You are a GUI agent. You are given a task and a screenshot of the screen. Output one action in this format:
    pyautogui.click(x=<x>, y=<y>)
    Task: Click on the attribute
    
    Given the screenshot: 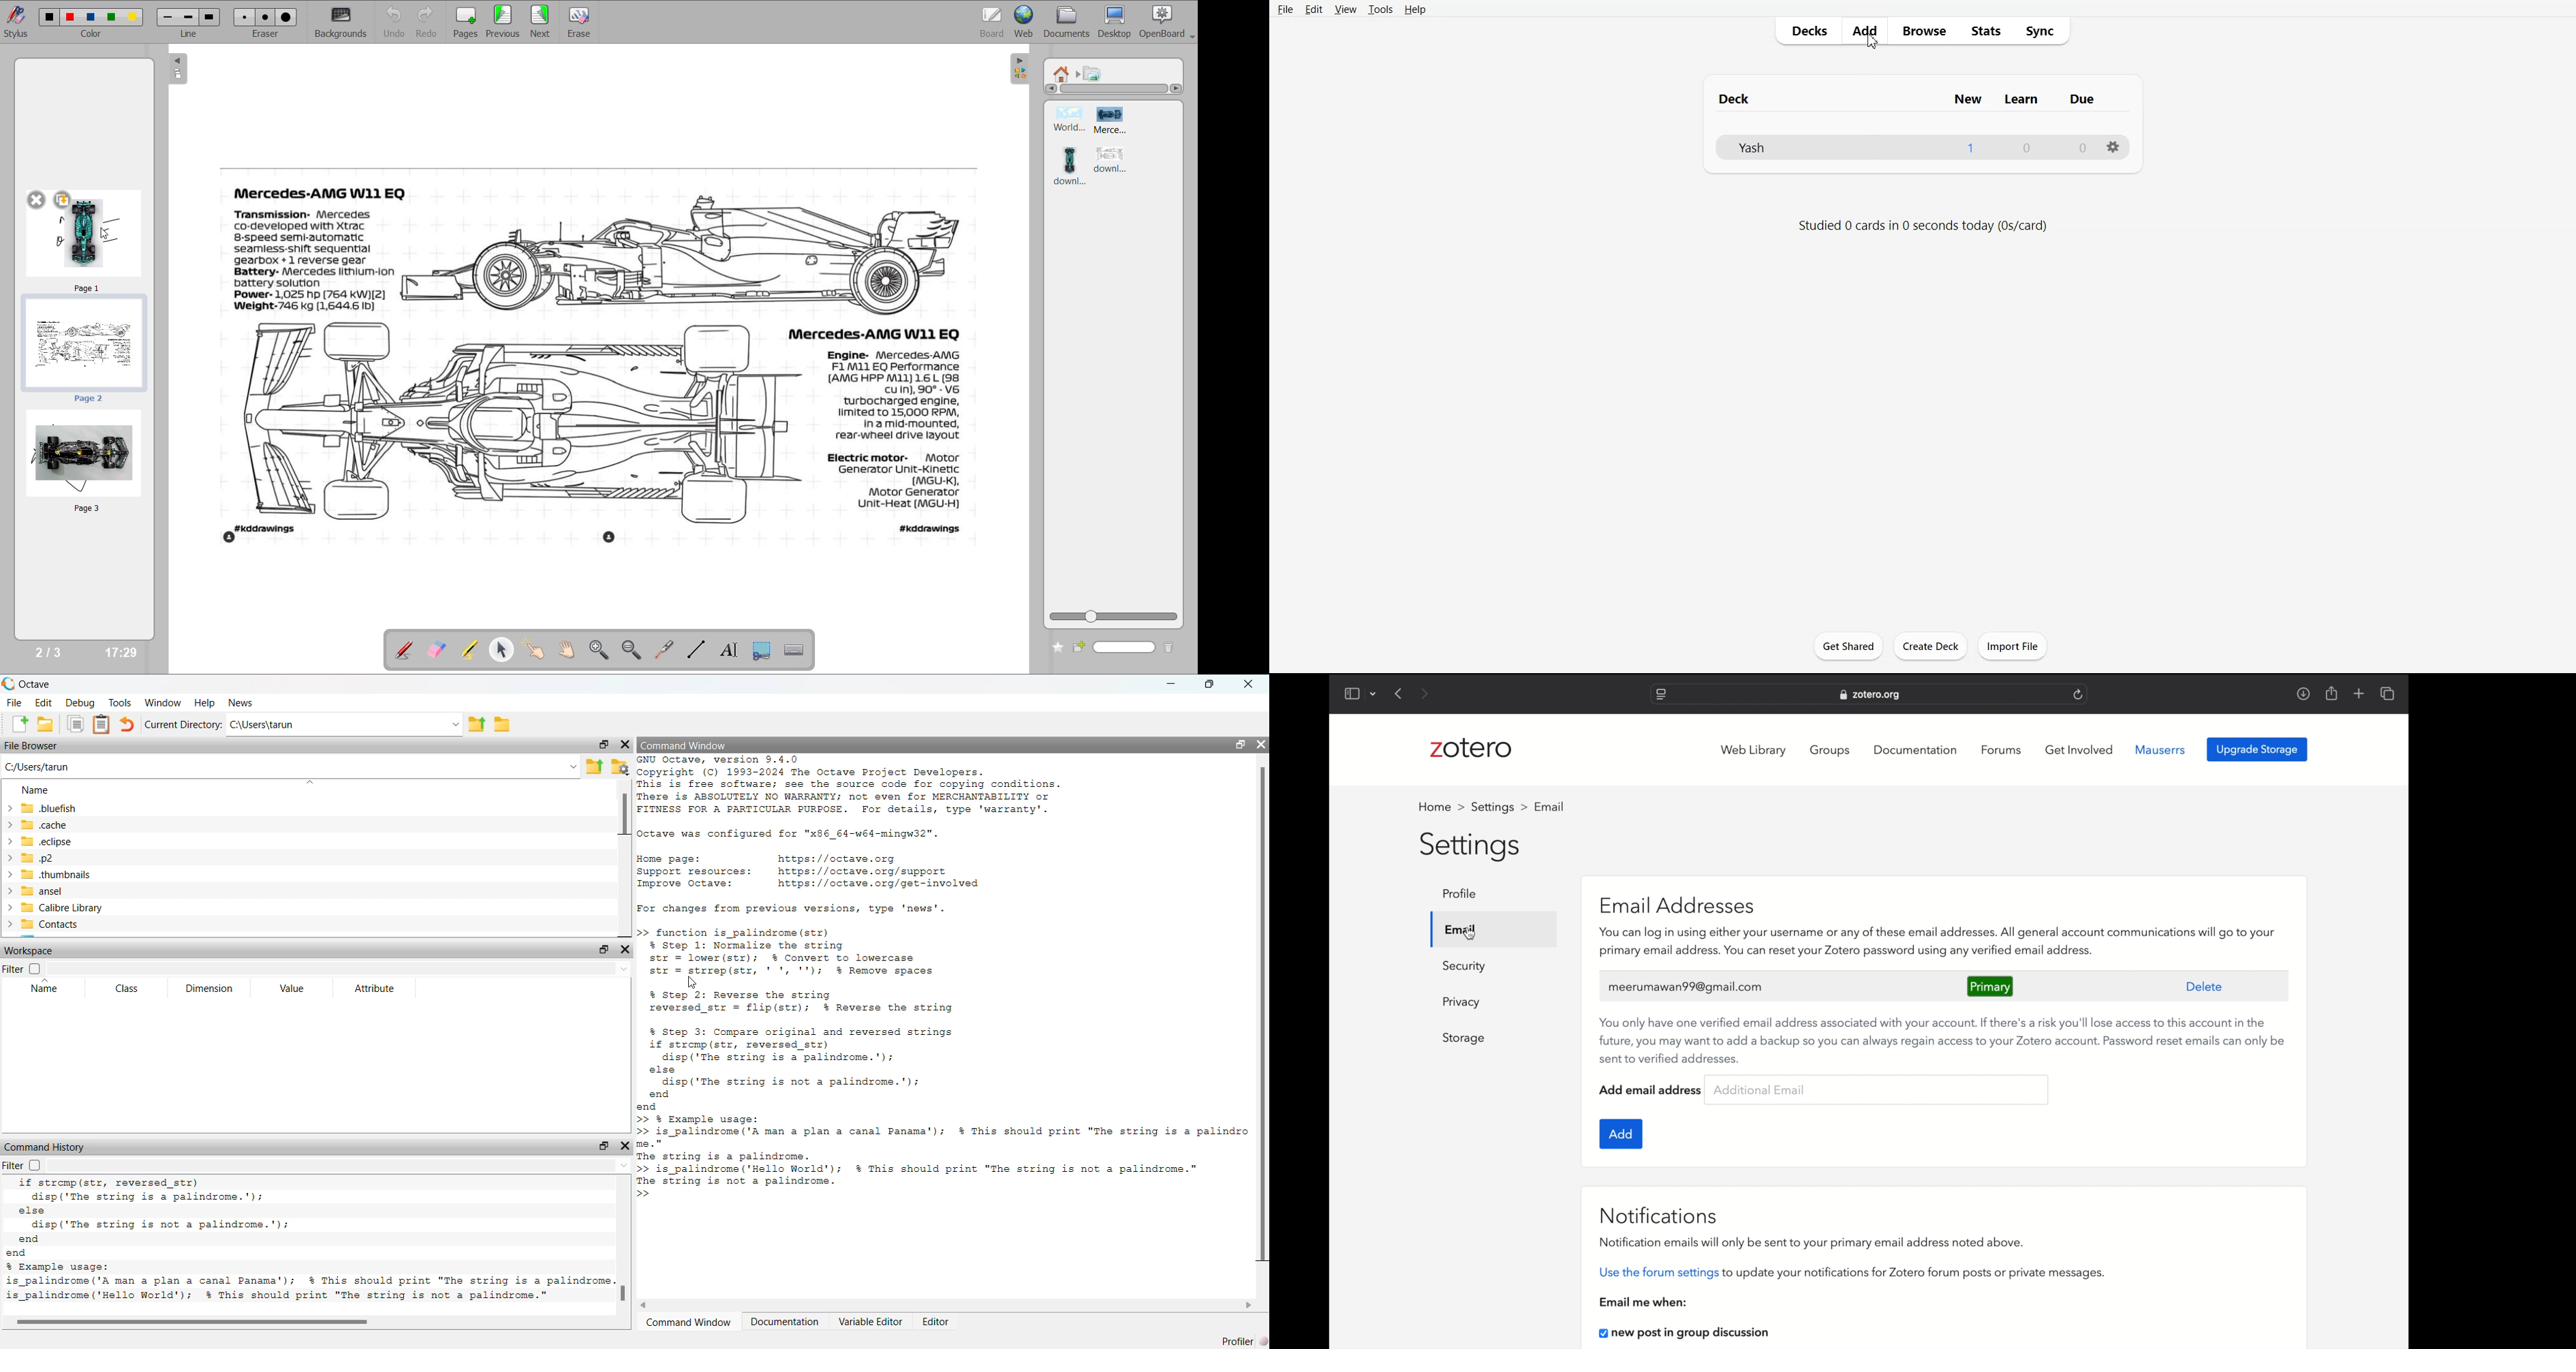 What is the action you would take?
    pyautogui.click(x=374, y=988)
    